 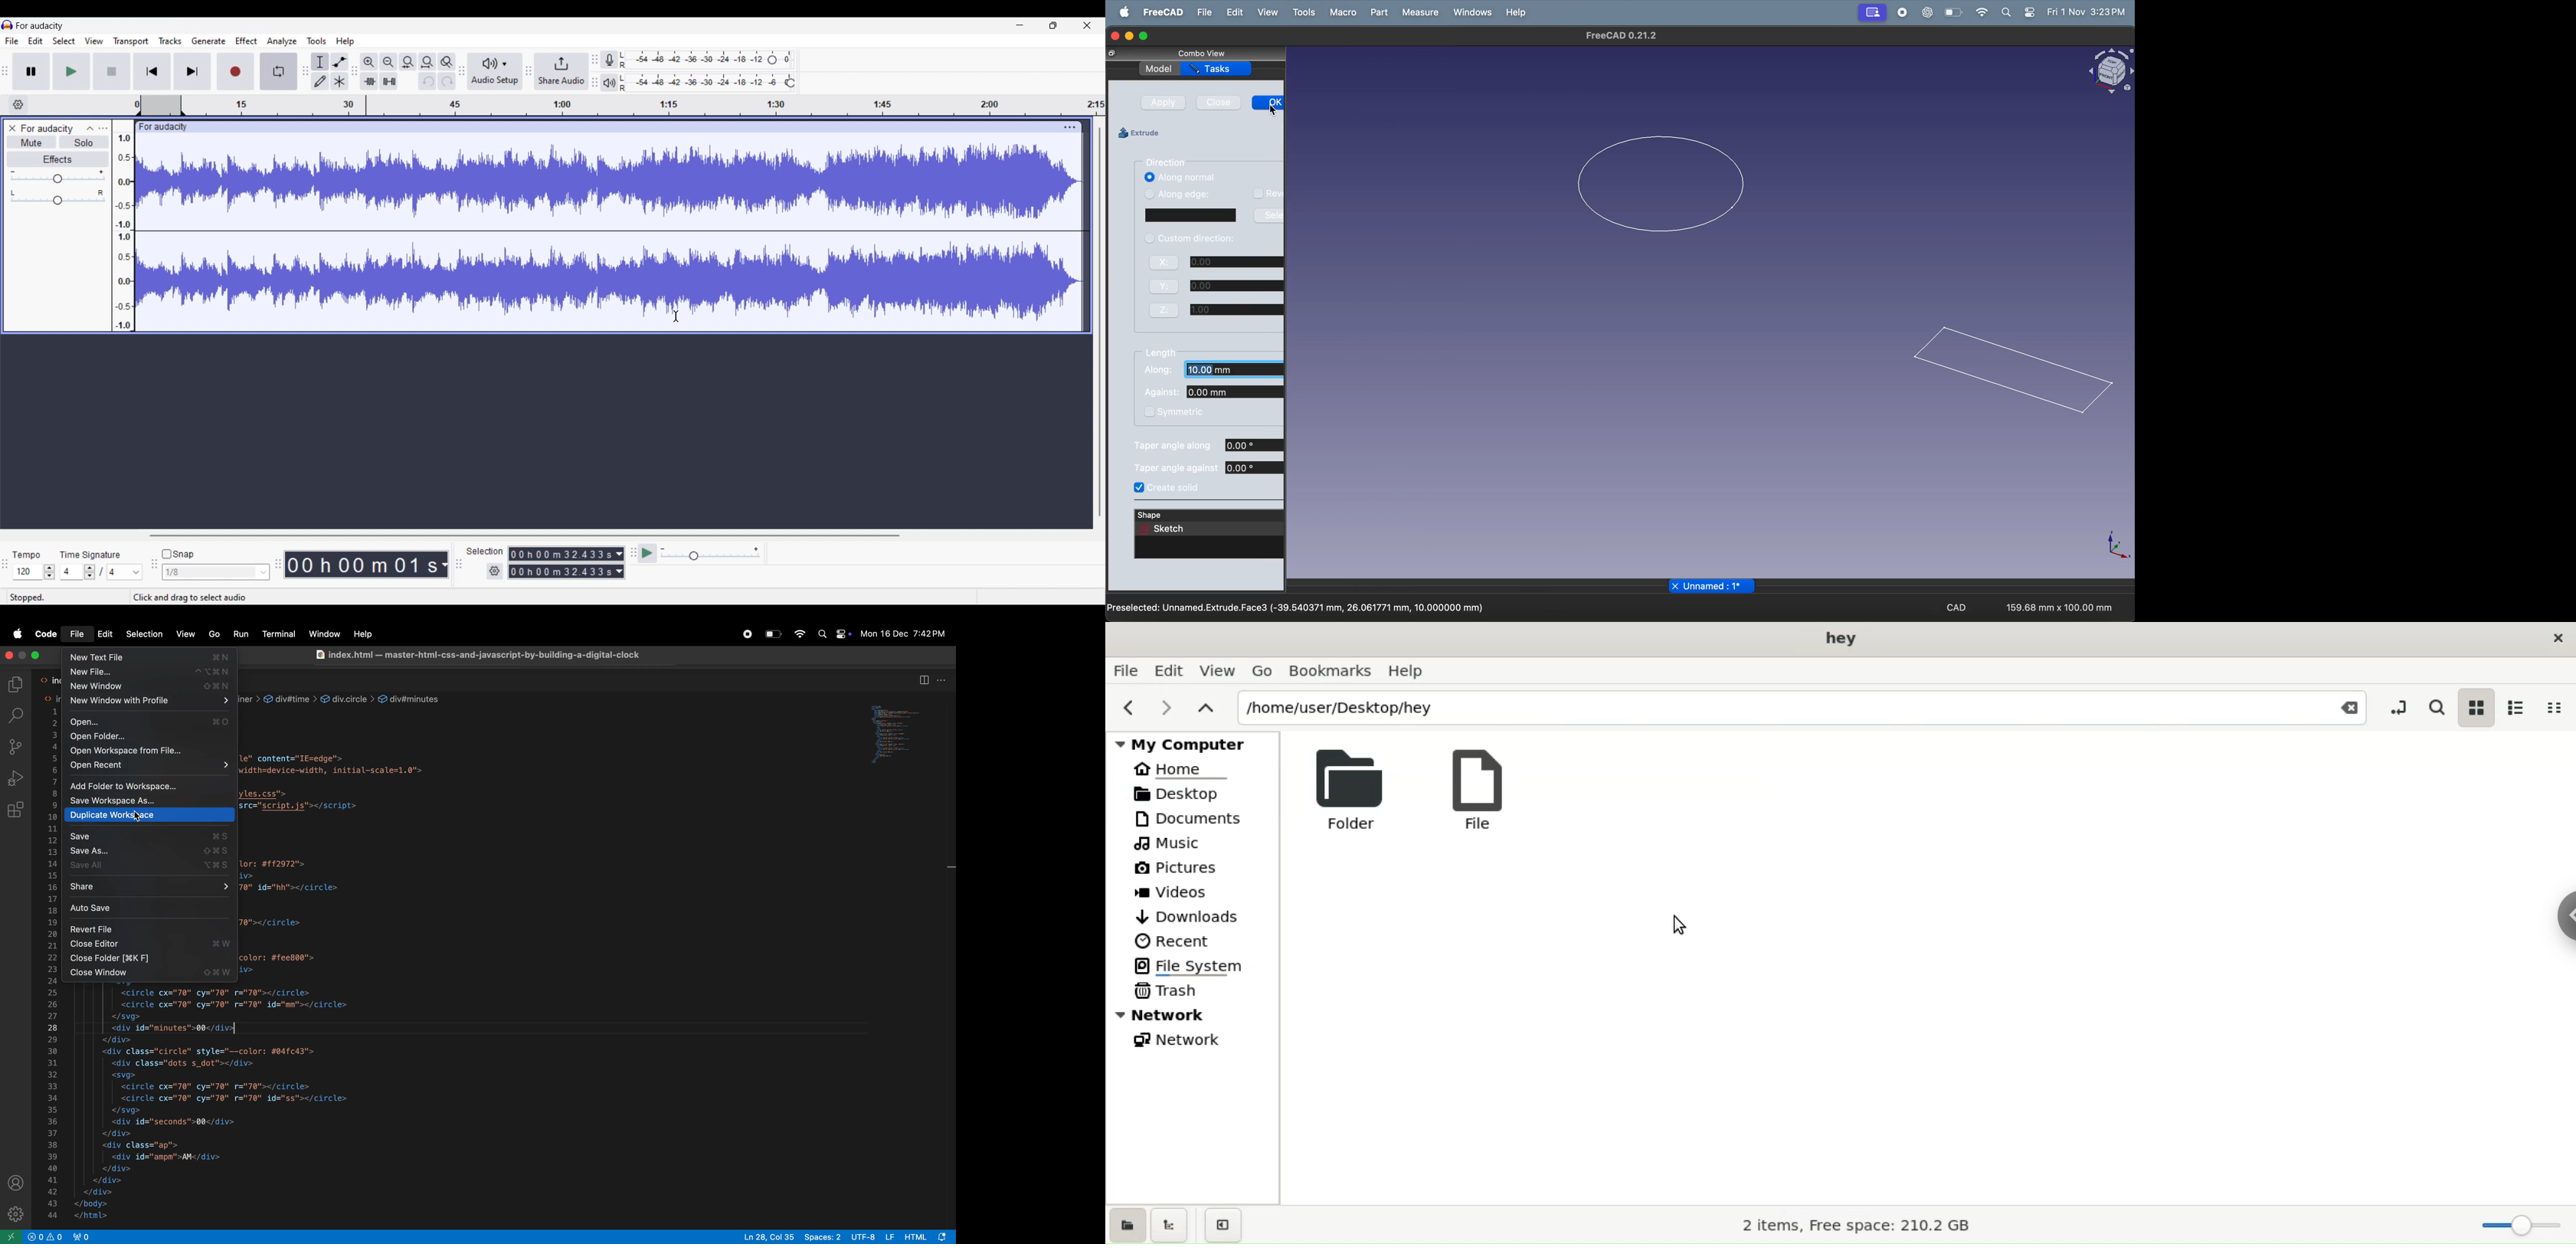 I want to click on View, so click(x=1267, y=12).